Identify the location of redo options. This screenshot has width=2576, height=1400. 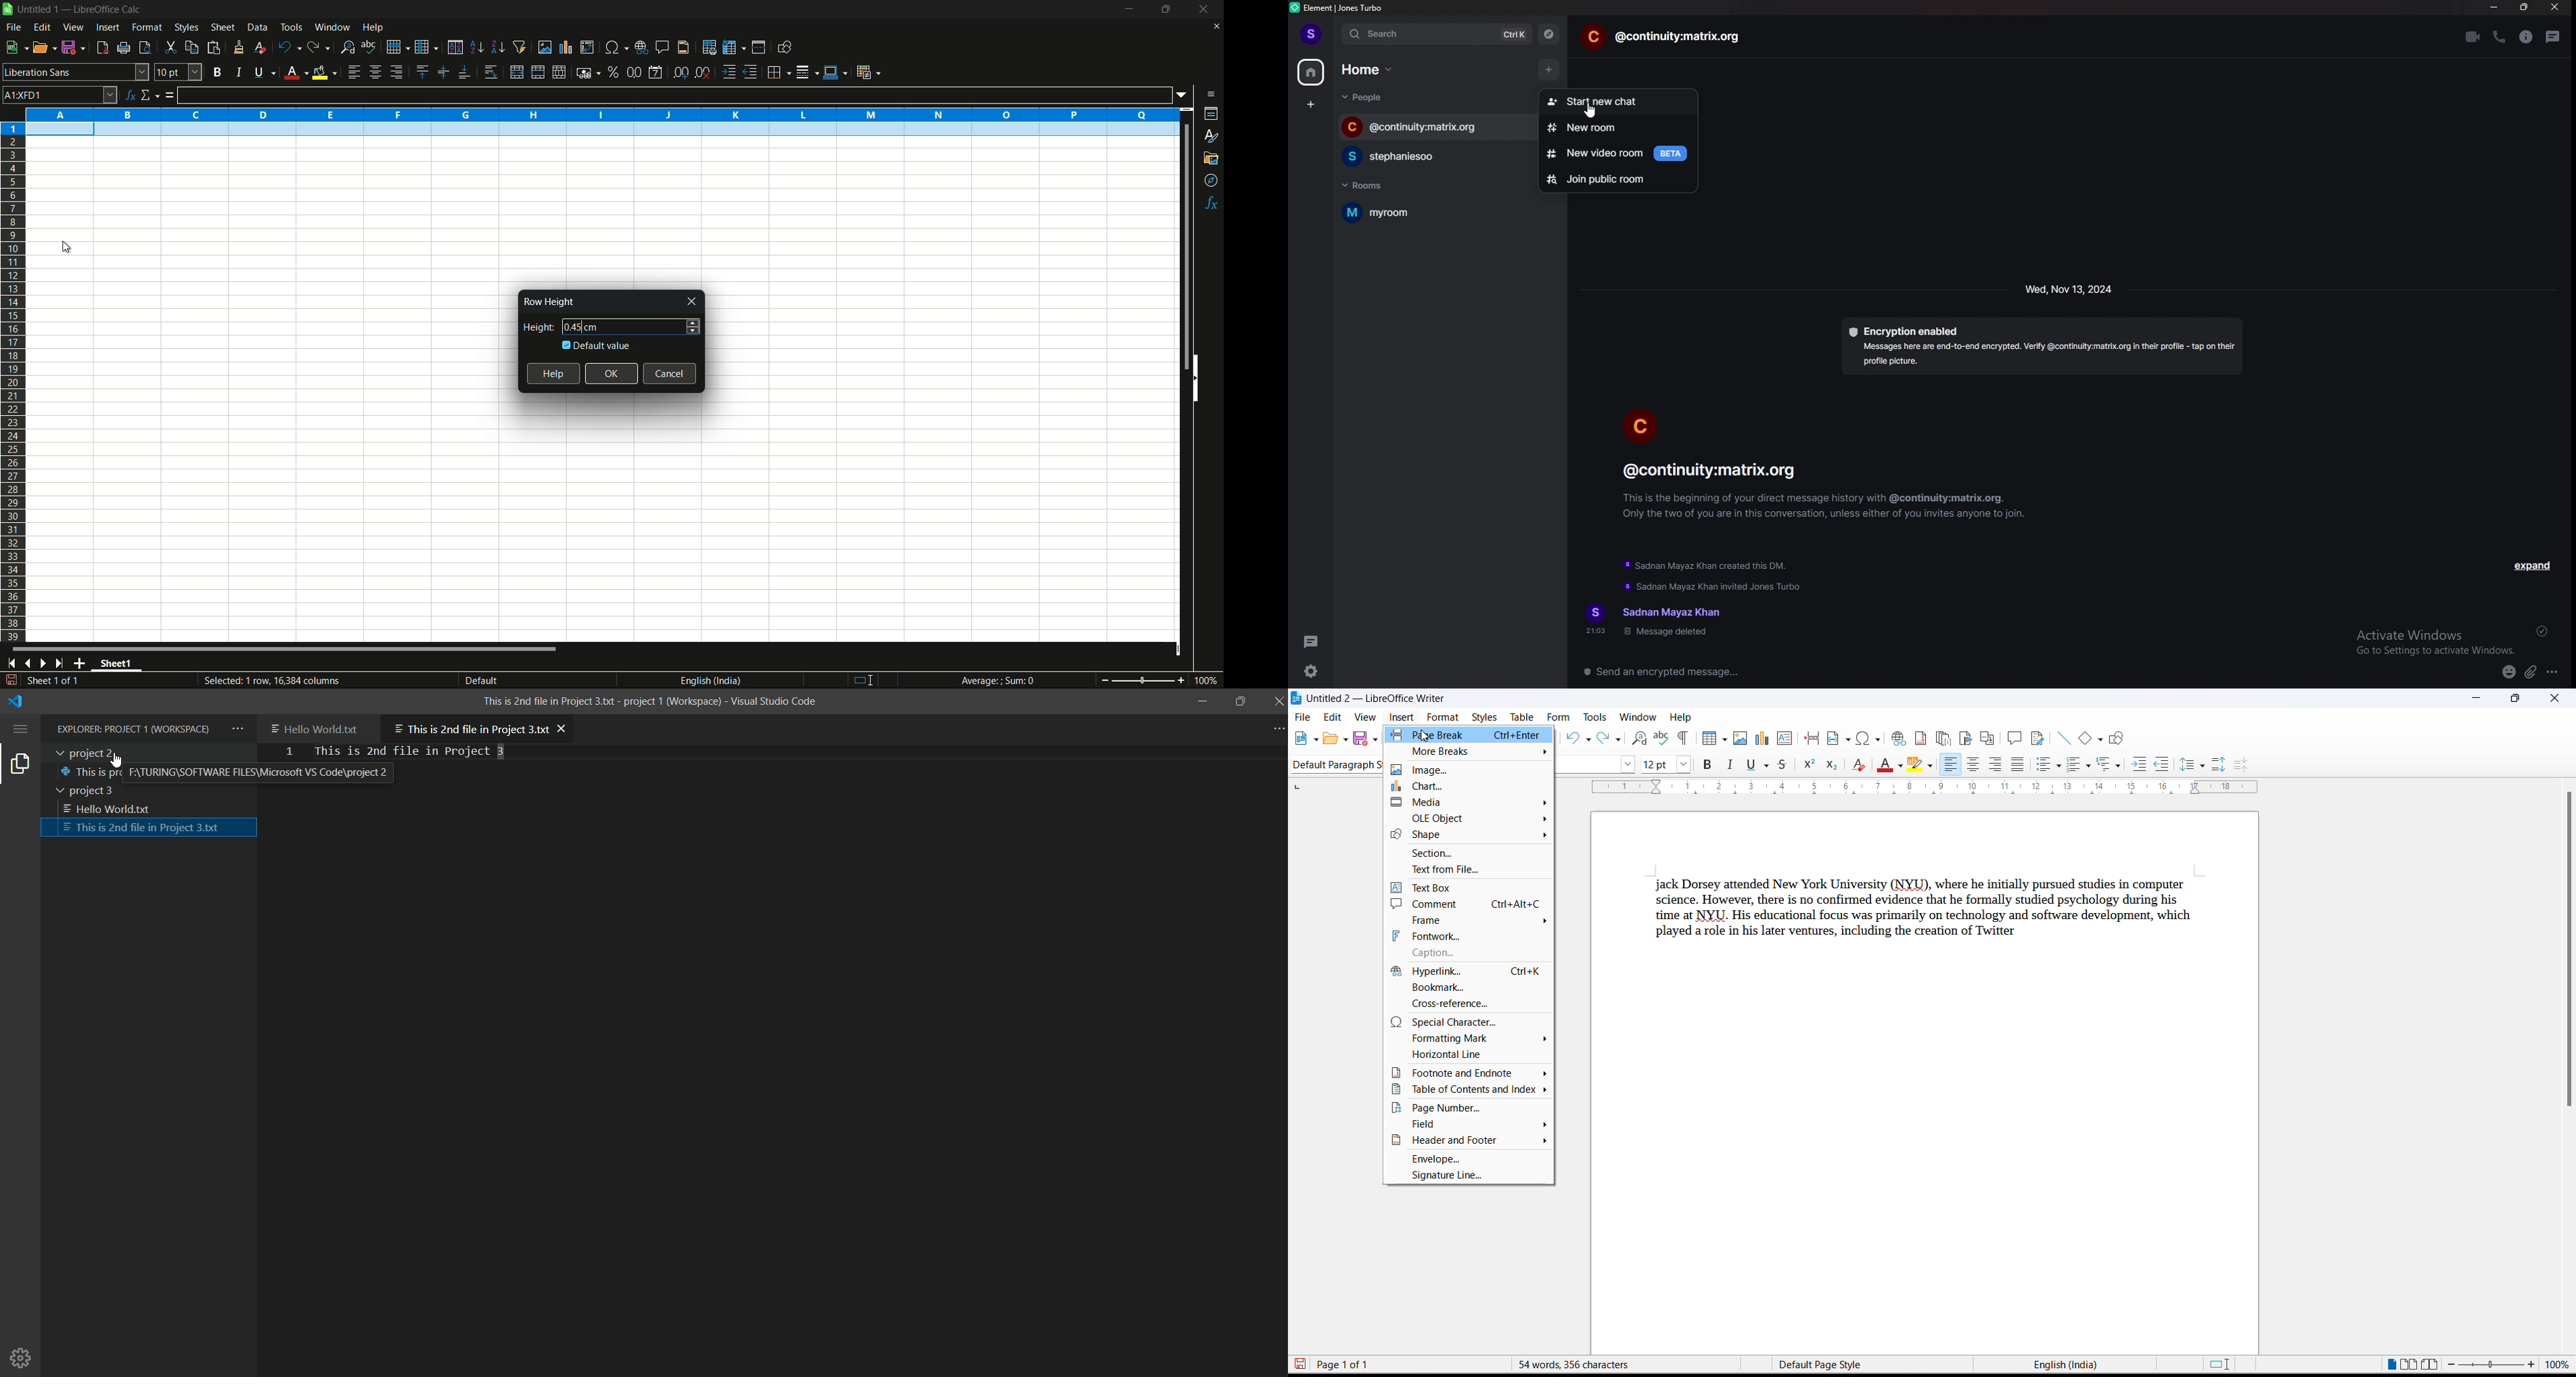
(1619, 740).